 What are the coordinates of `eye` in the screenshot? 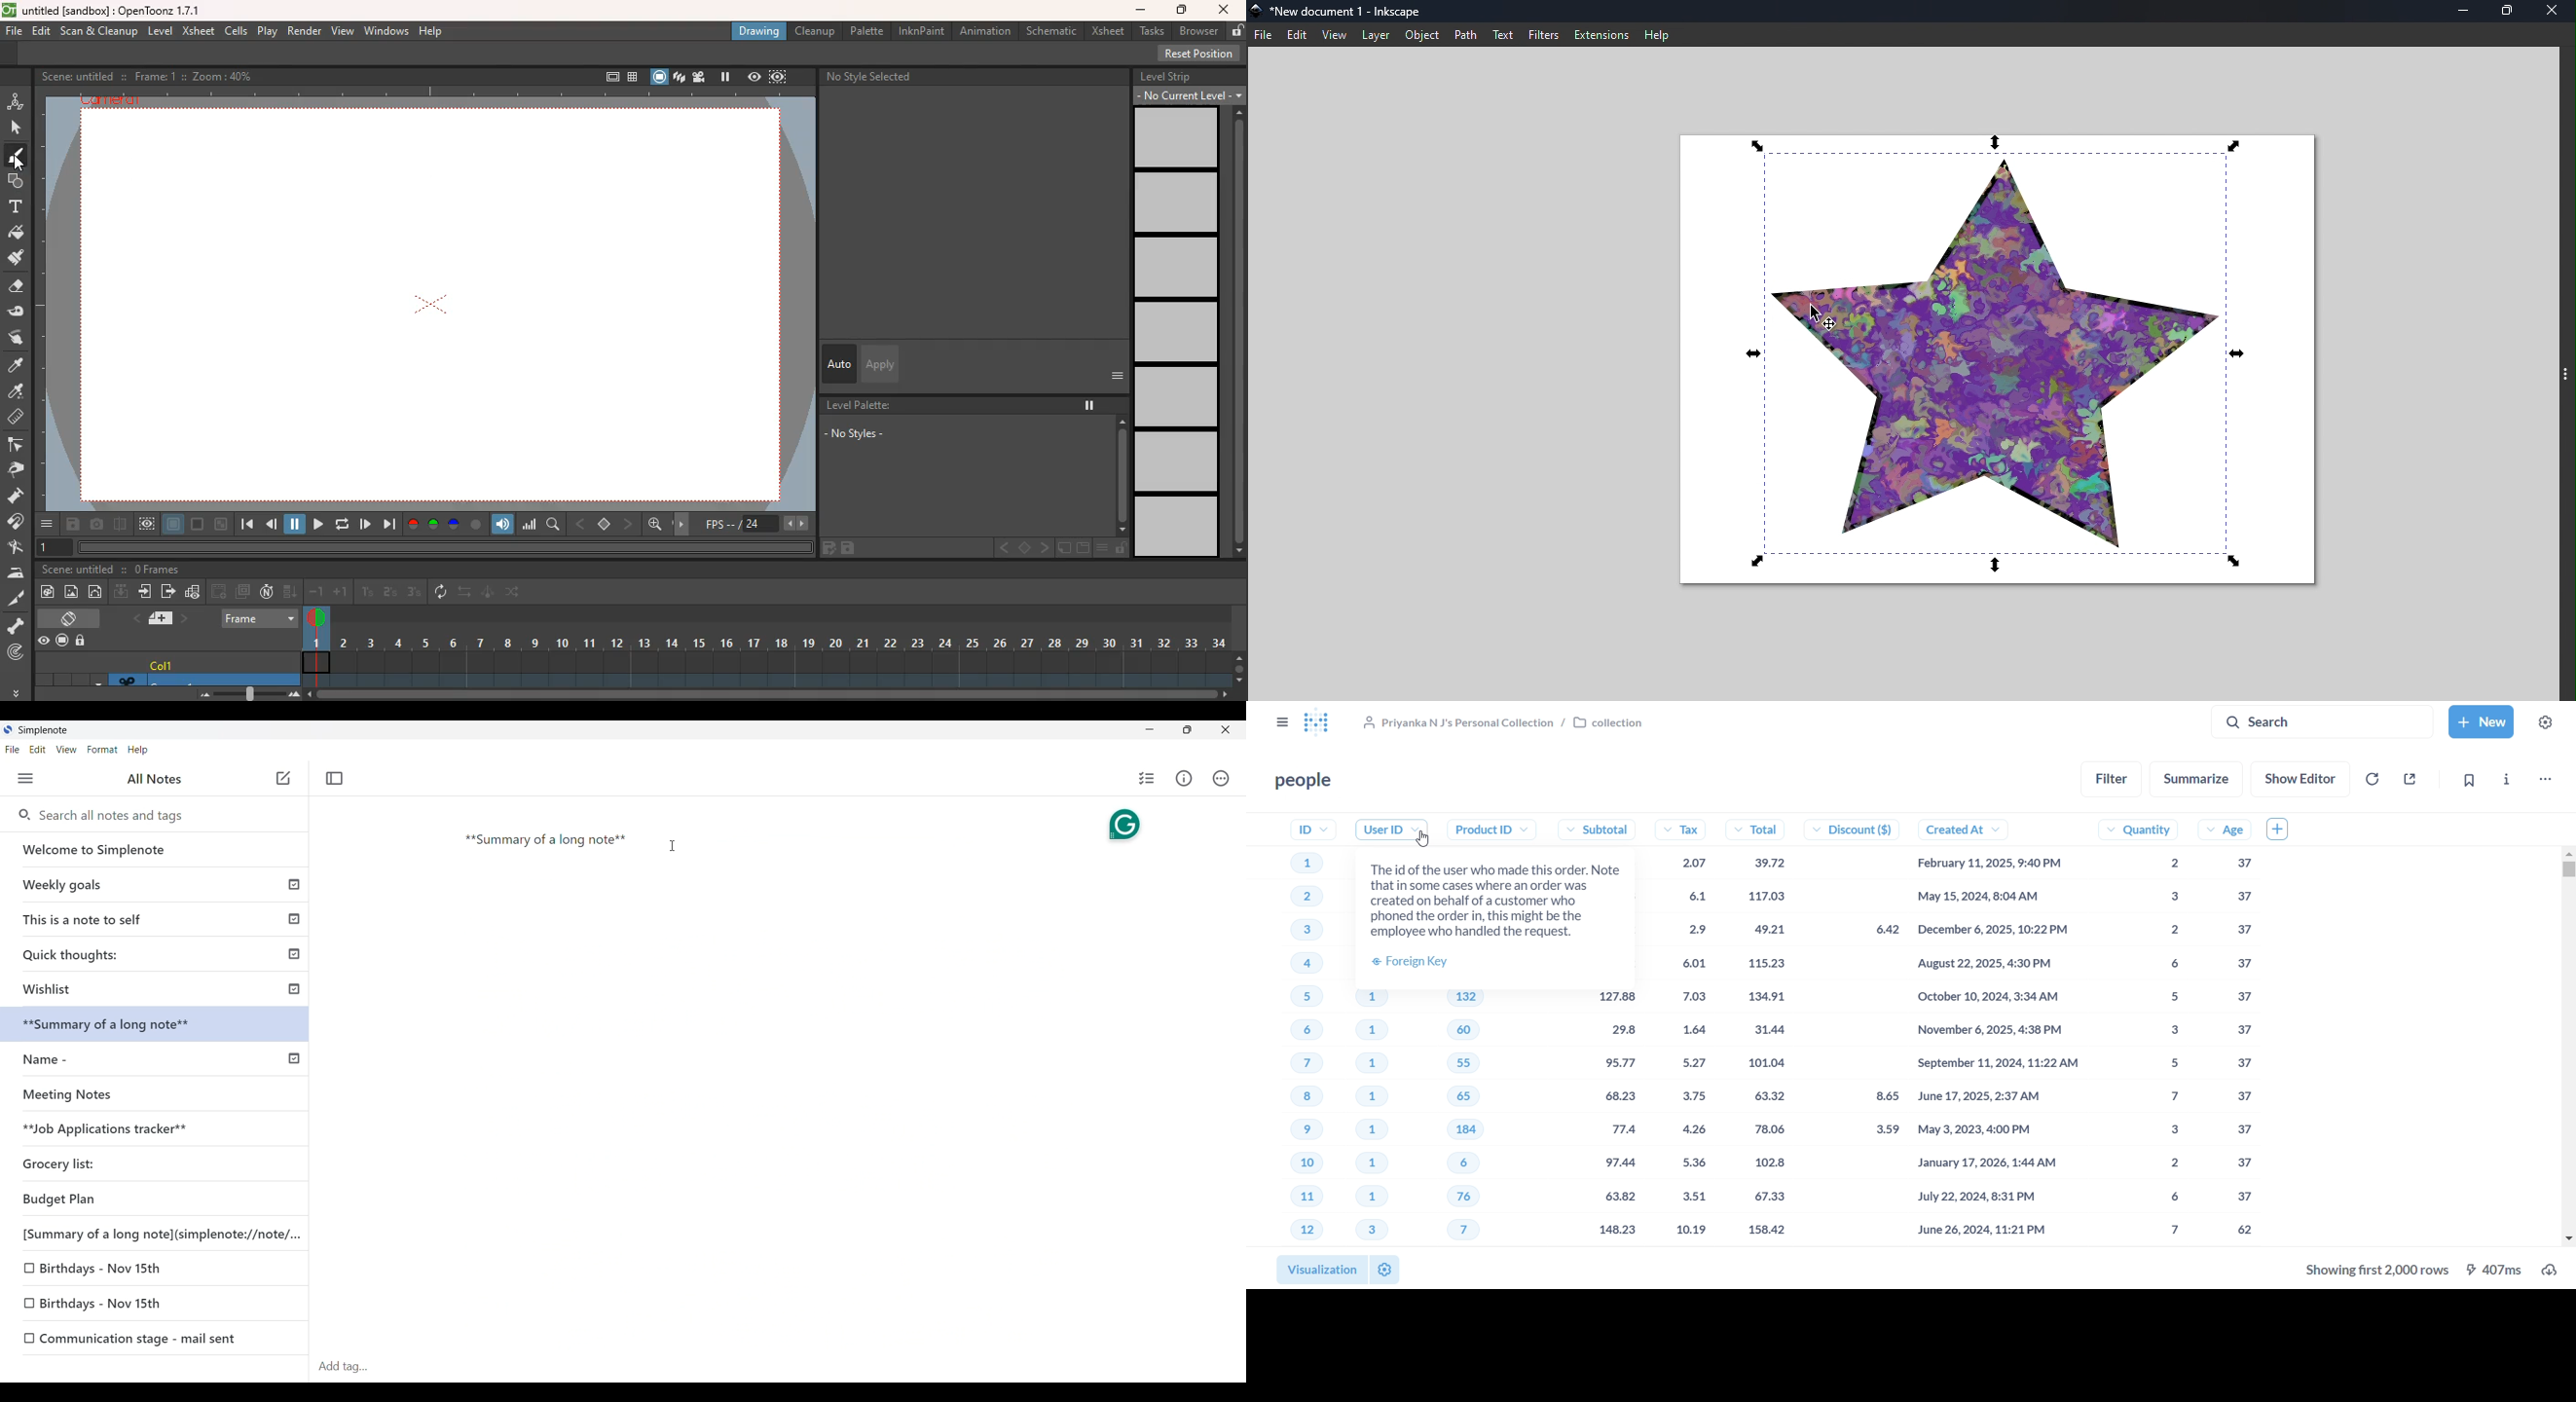 It's located at (45, 642).